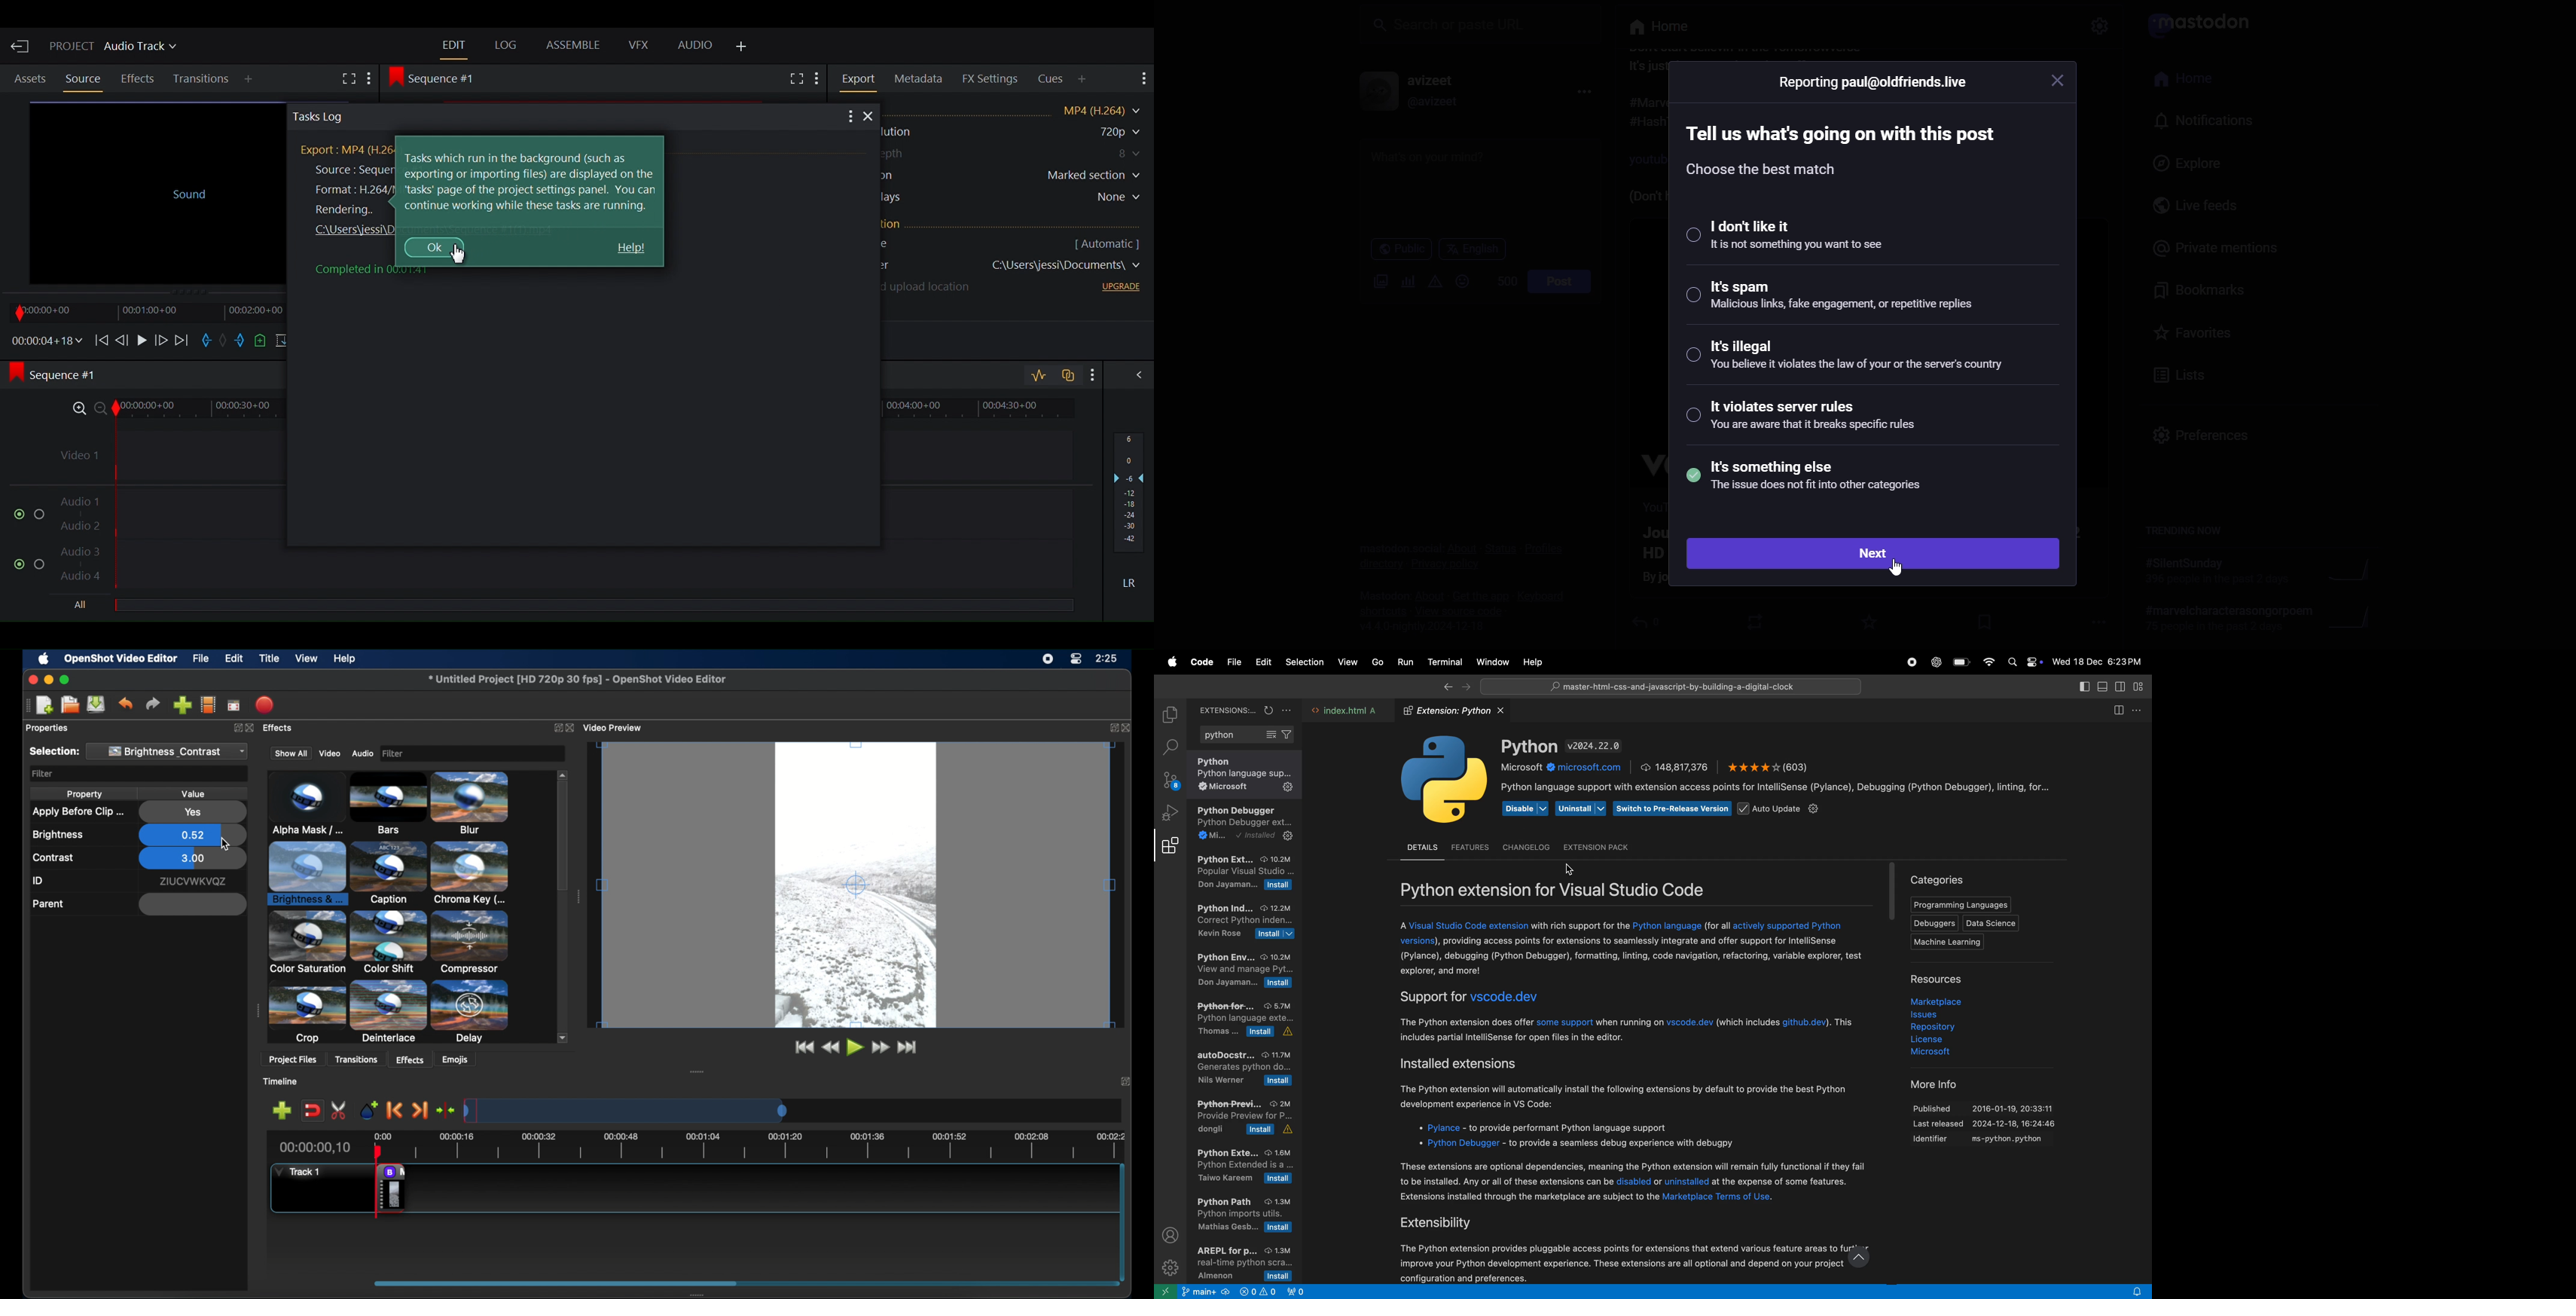  What do you see at coordinates (1992, 923) in the screenshot?
I see `Data science` at bounding box center [1992, 923].